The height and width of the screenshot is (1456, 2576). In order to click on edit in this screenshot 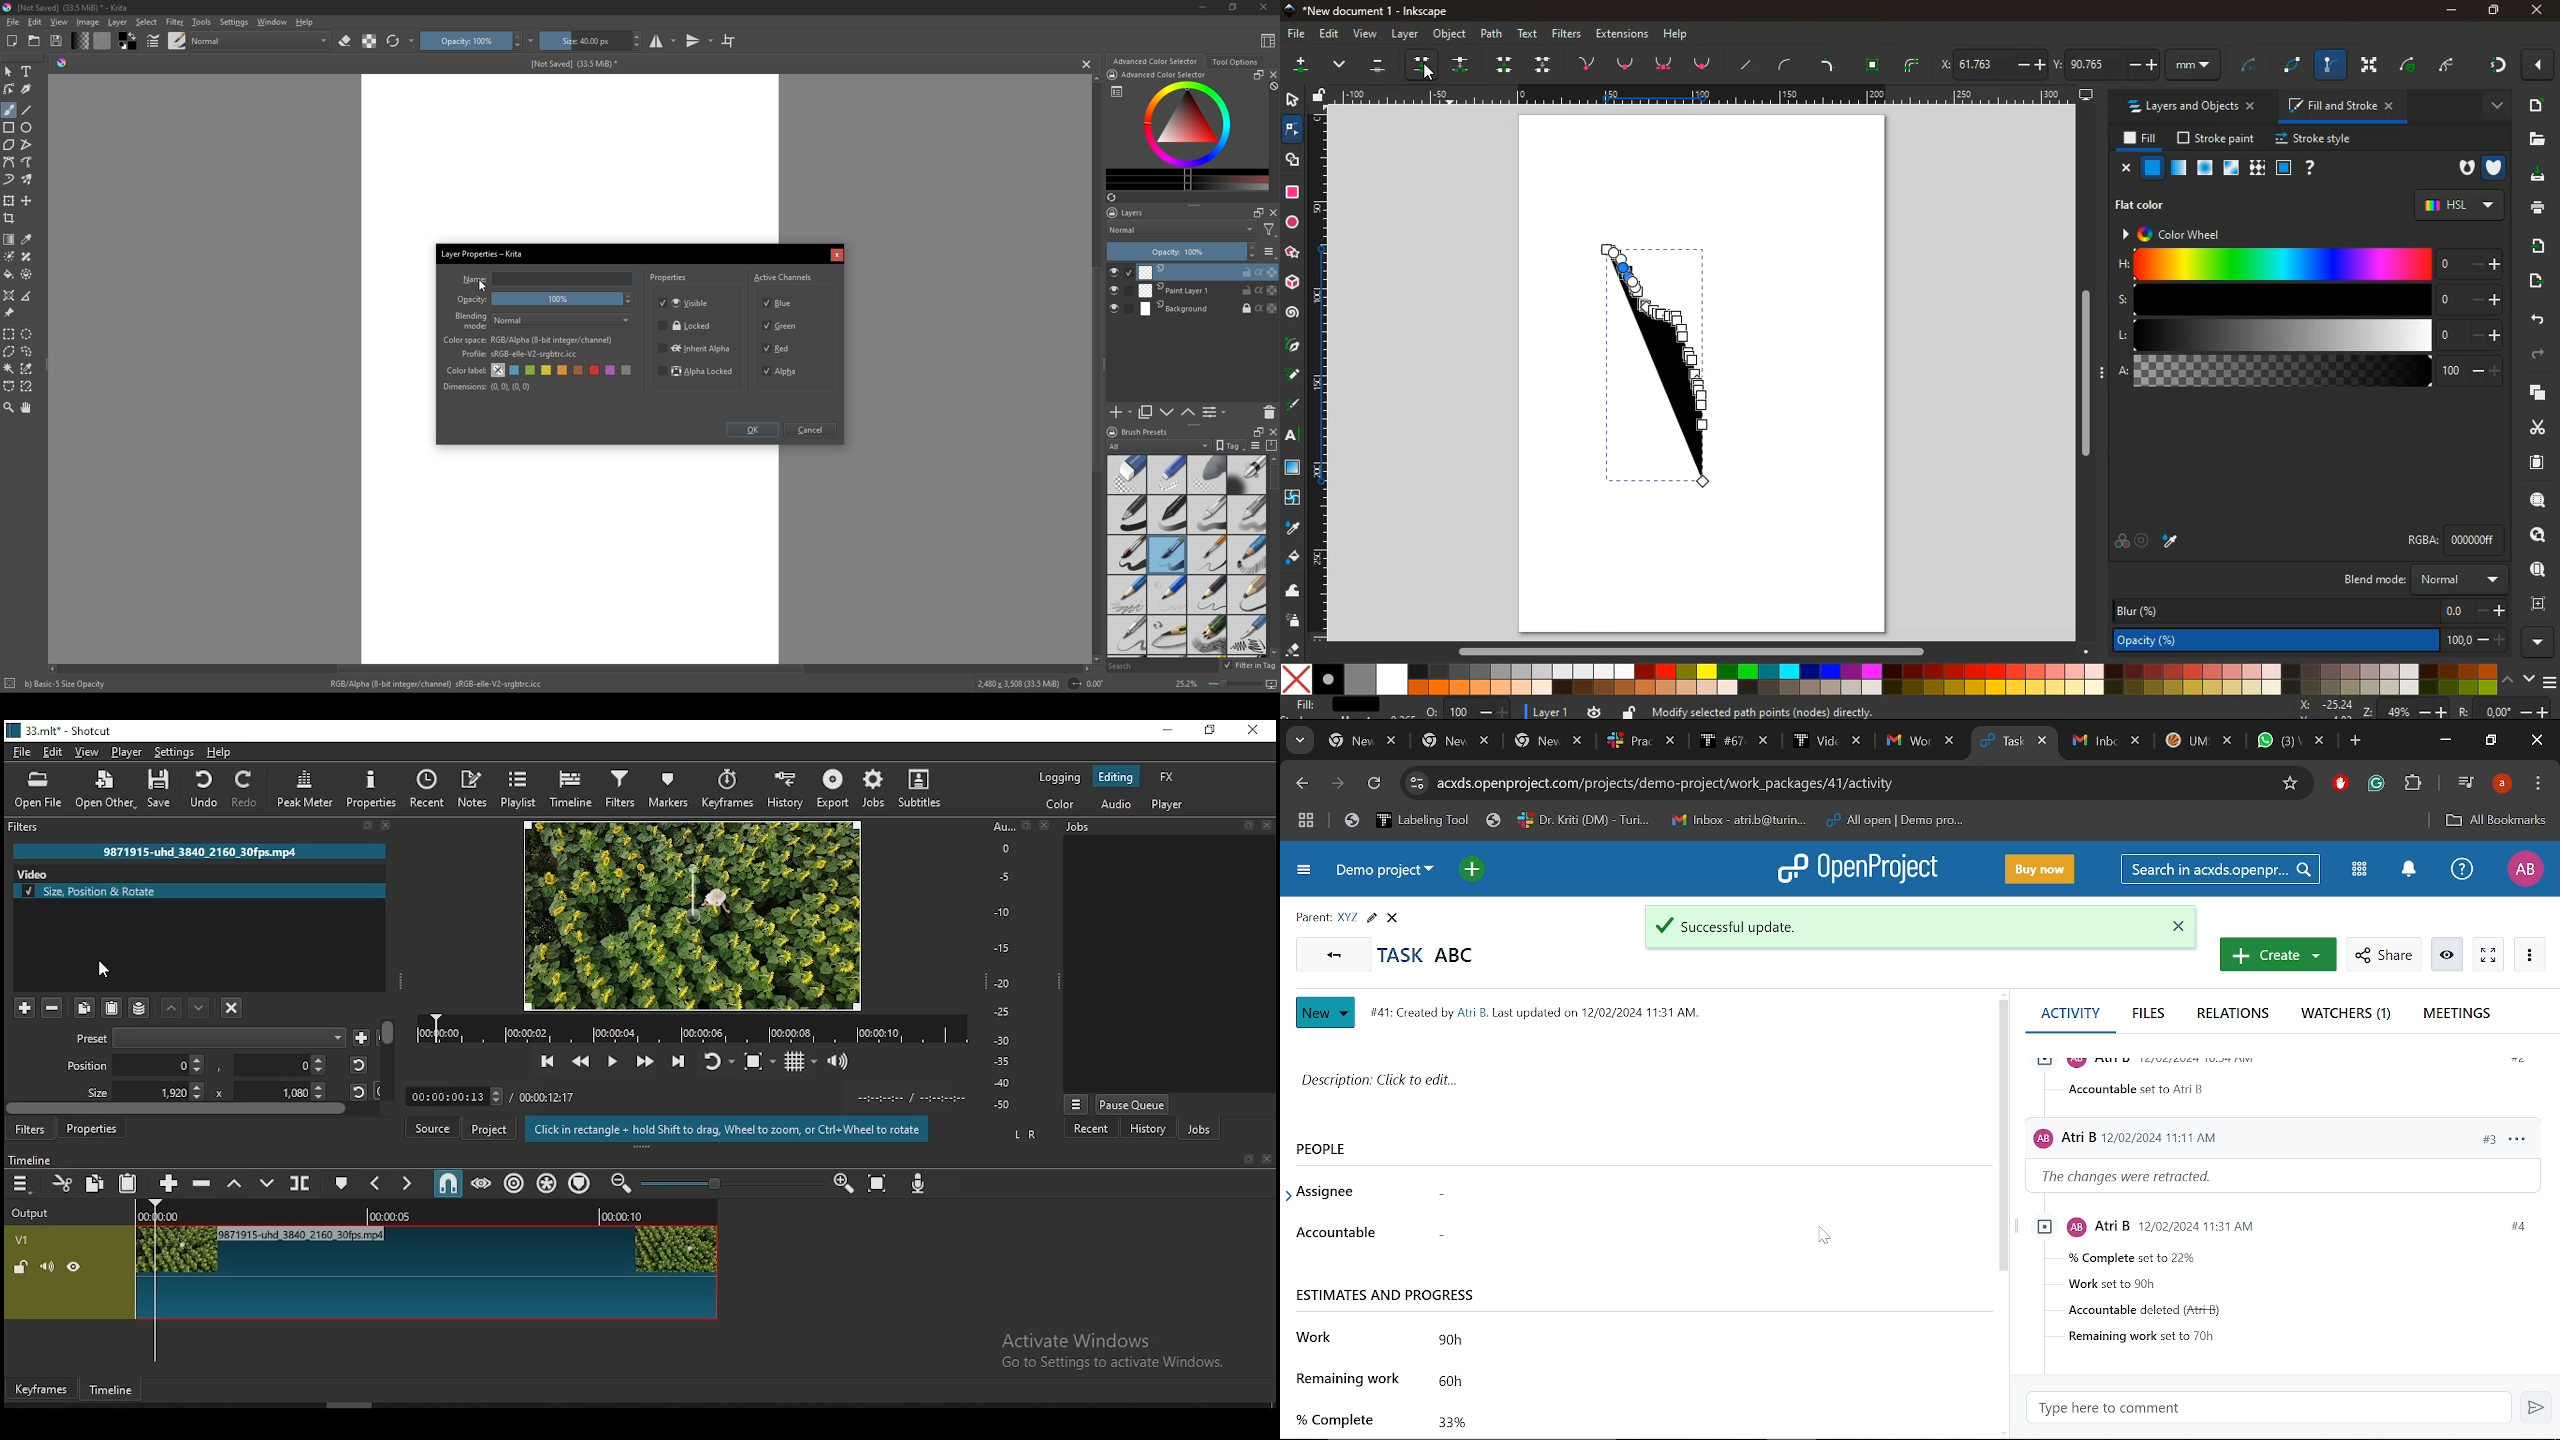, I will do `click(1328, 35)`.